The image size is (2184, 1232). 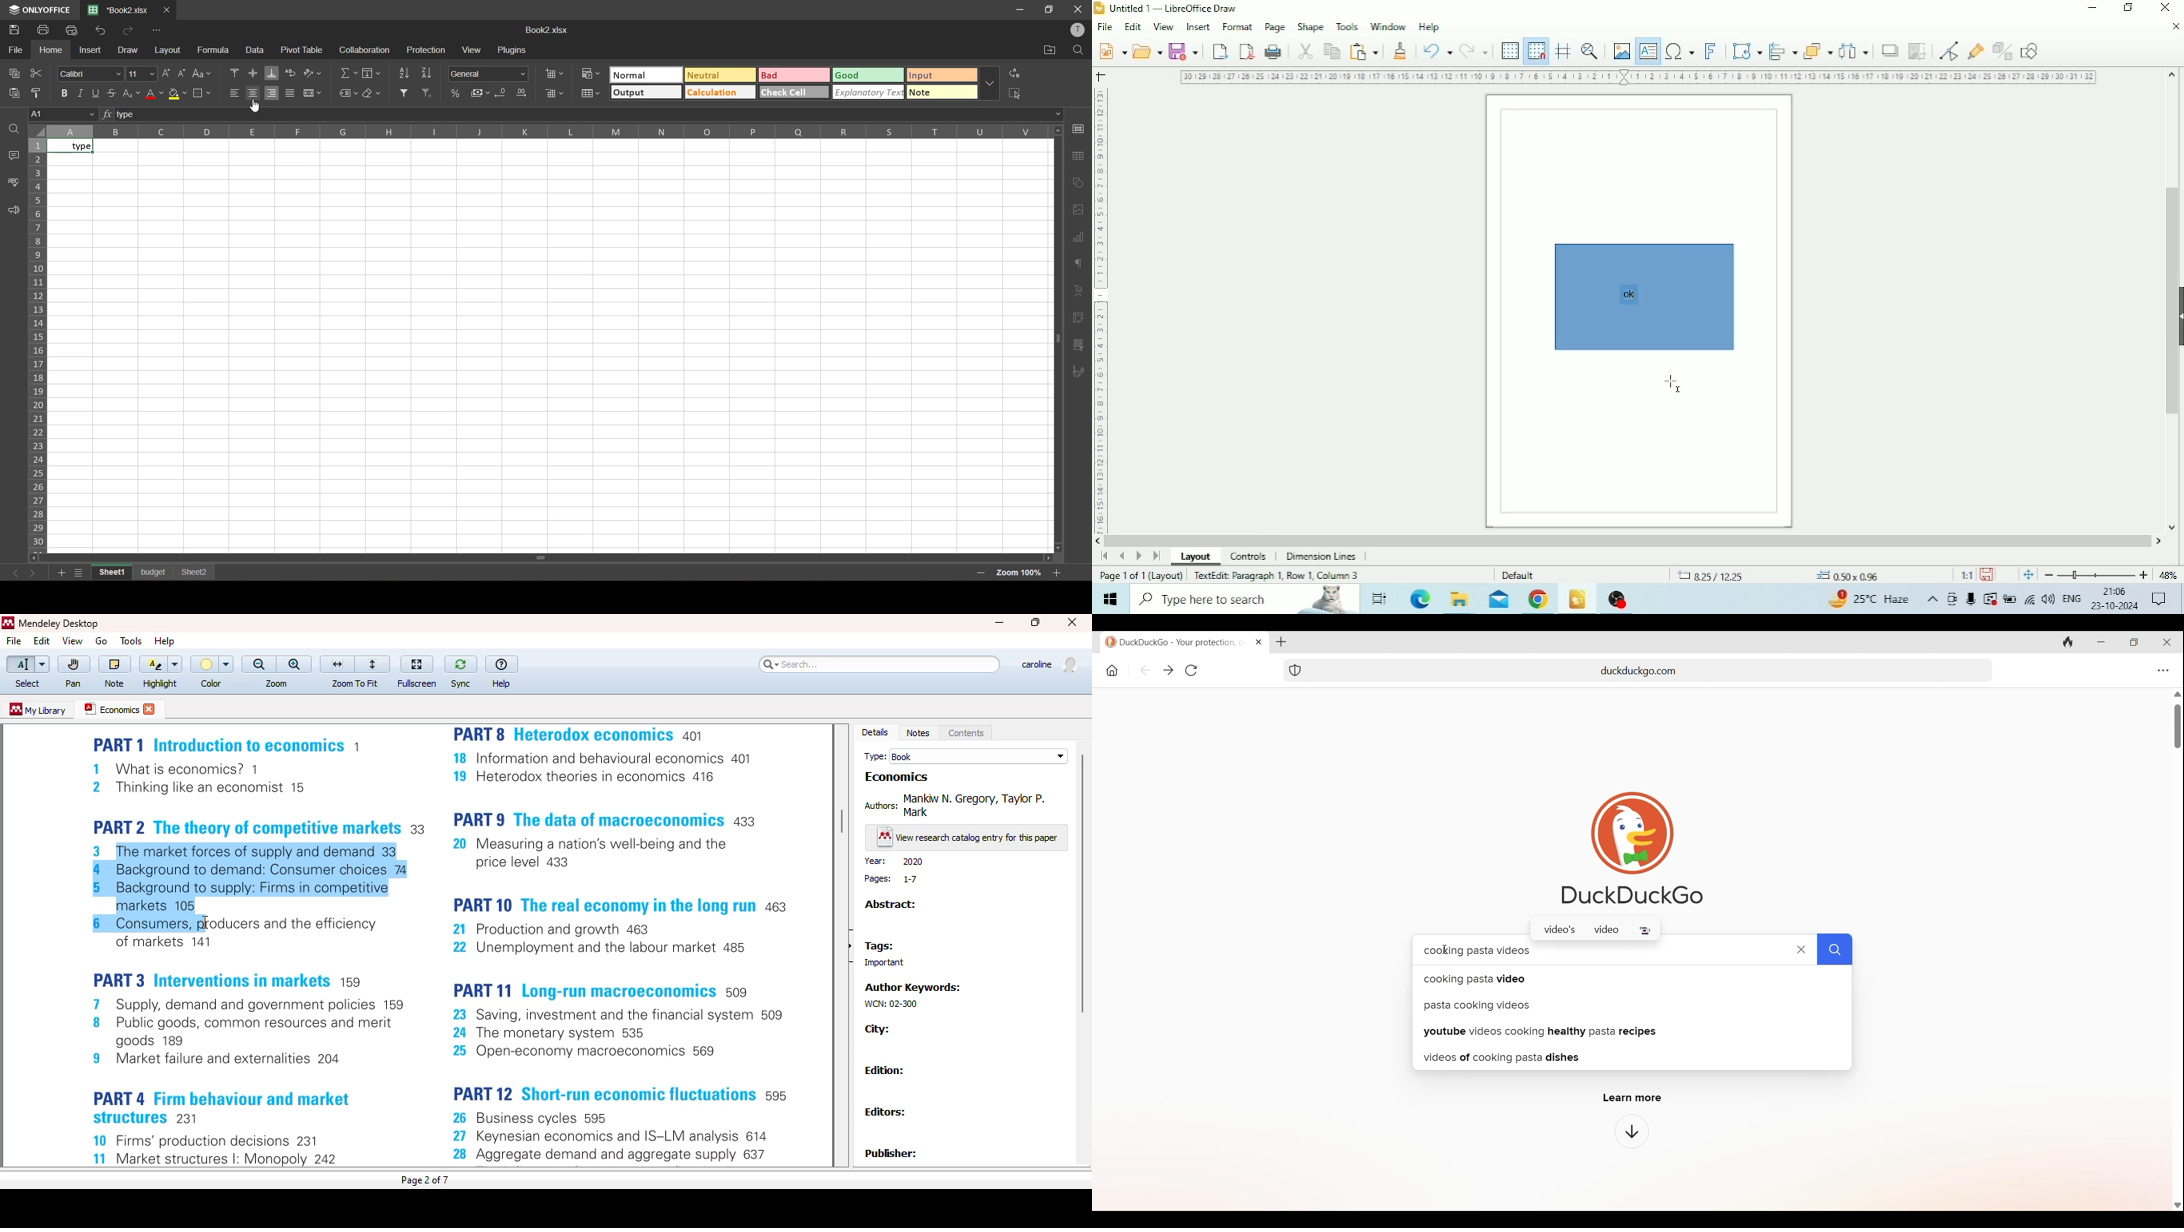 I want to click on Logo, so click(x=1100, y=8).